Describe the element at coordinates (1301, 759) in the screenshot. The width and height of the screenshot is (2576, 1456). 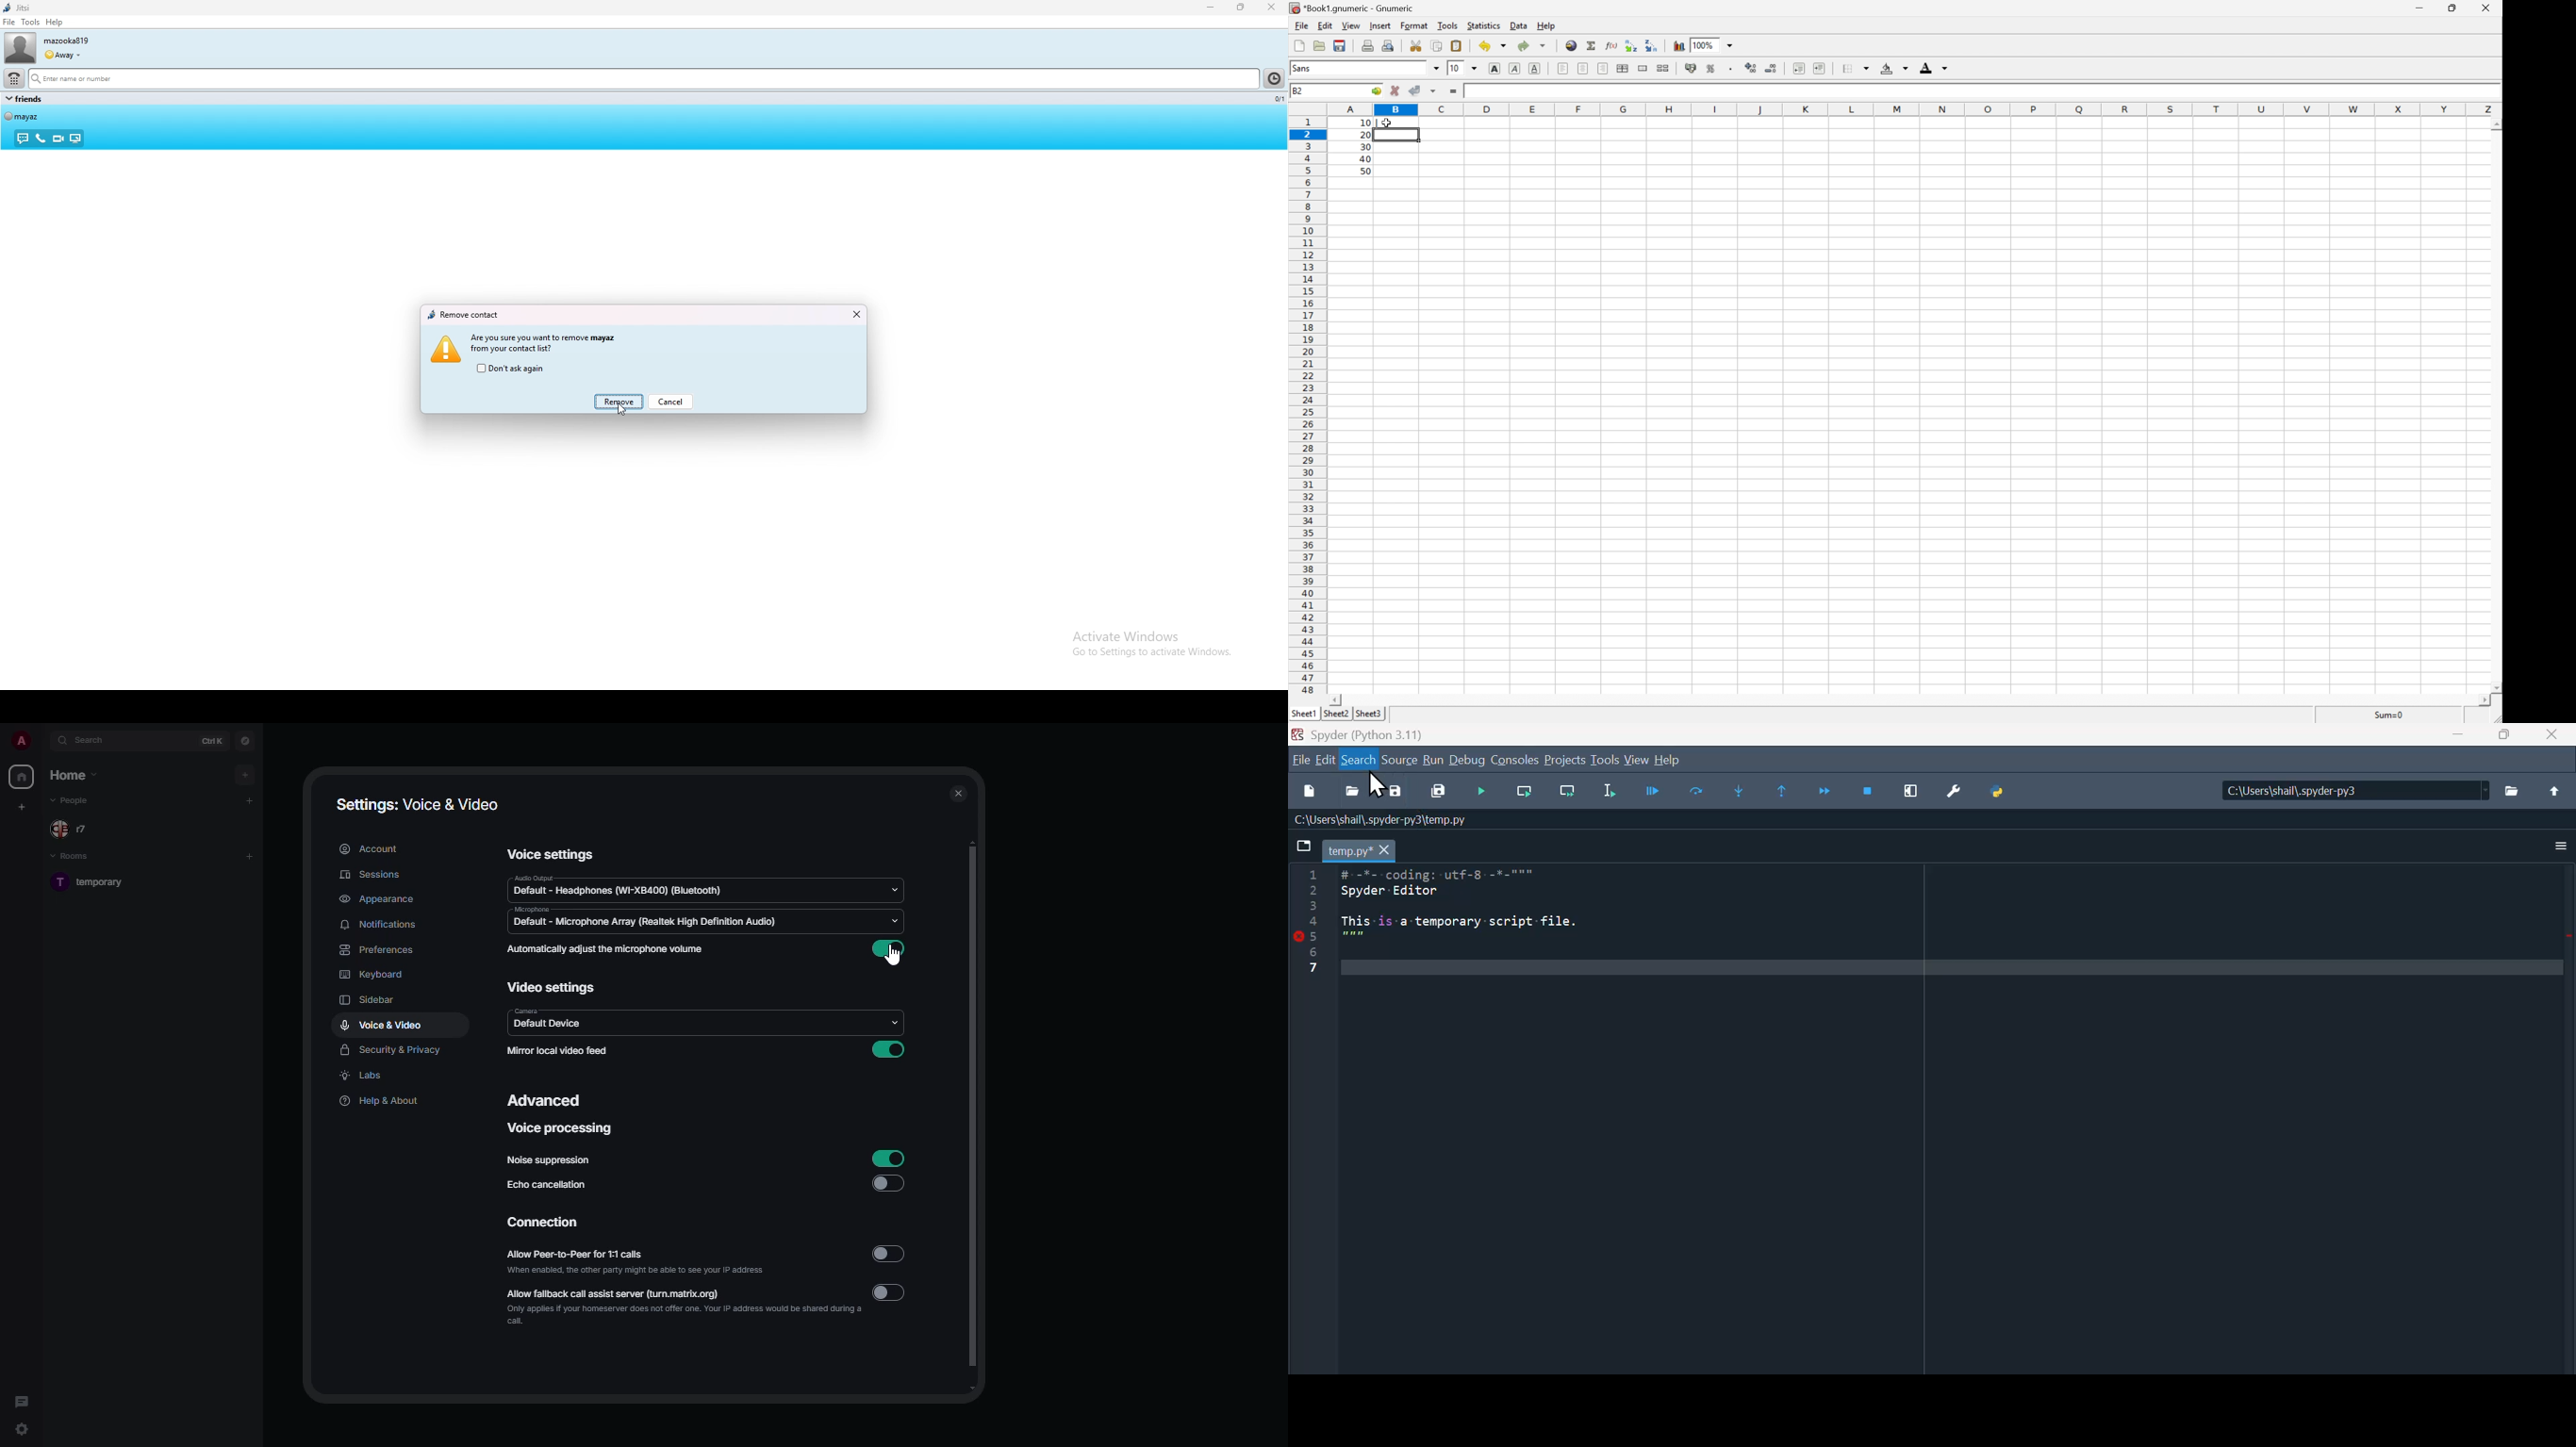
I see `file` at that location.